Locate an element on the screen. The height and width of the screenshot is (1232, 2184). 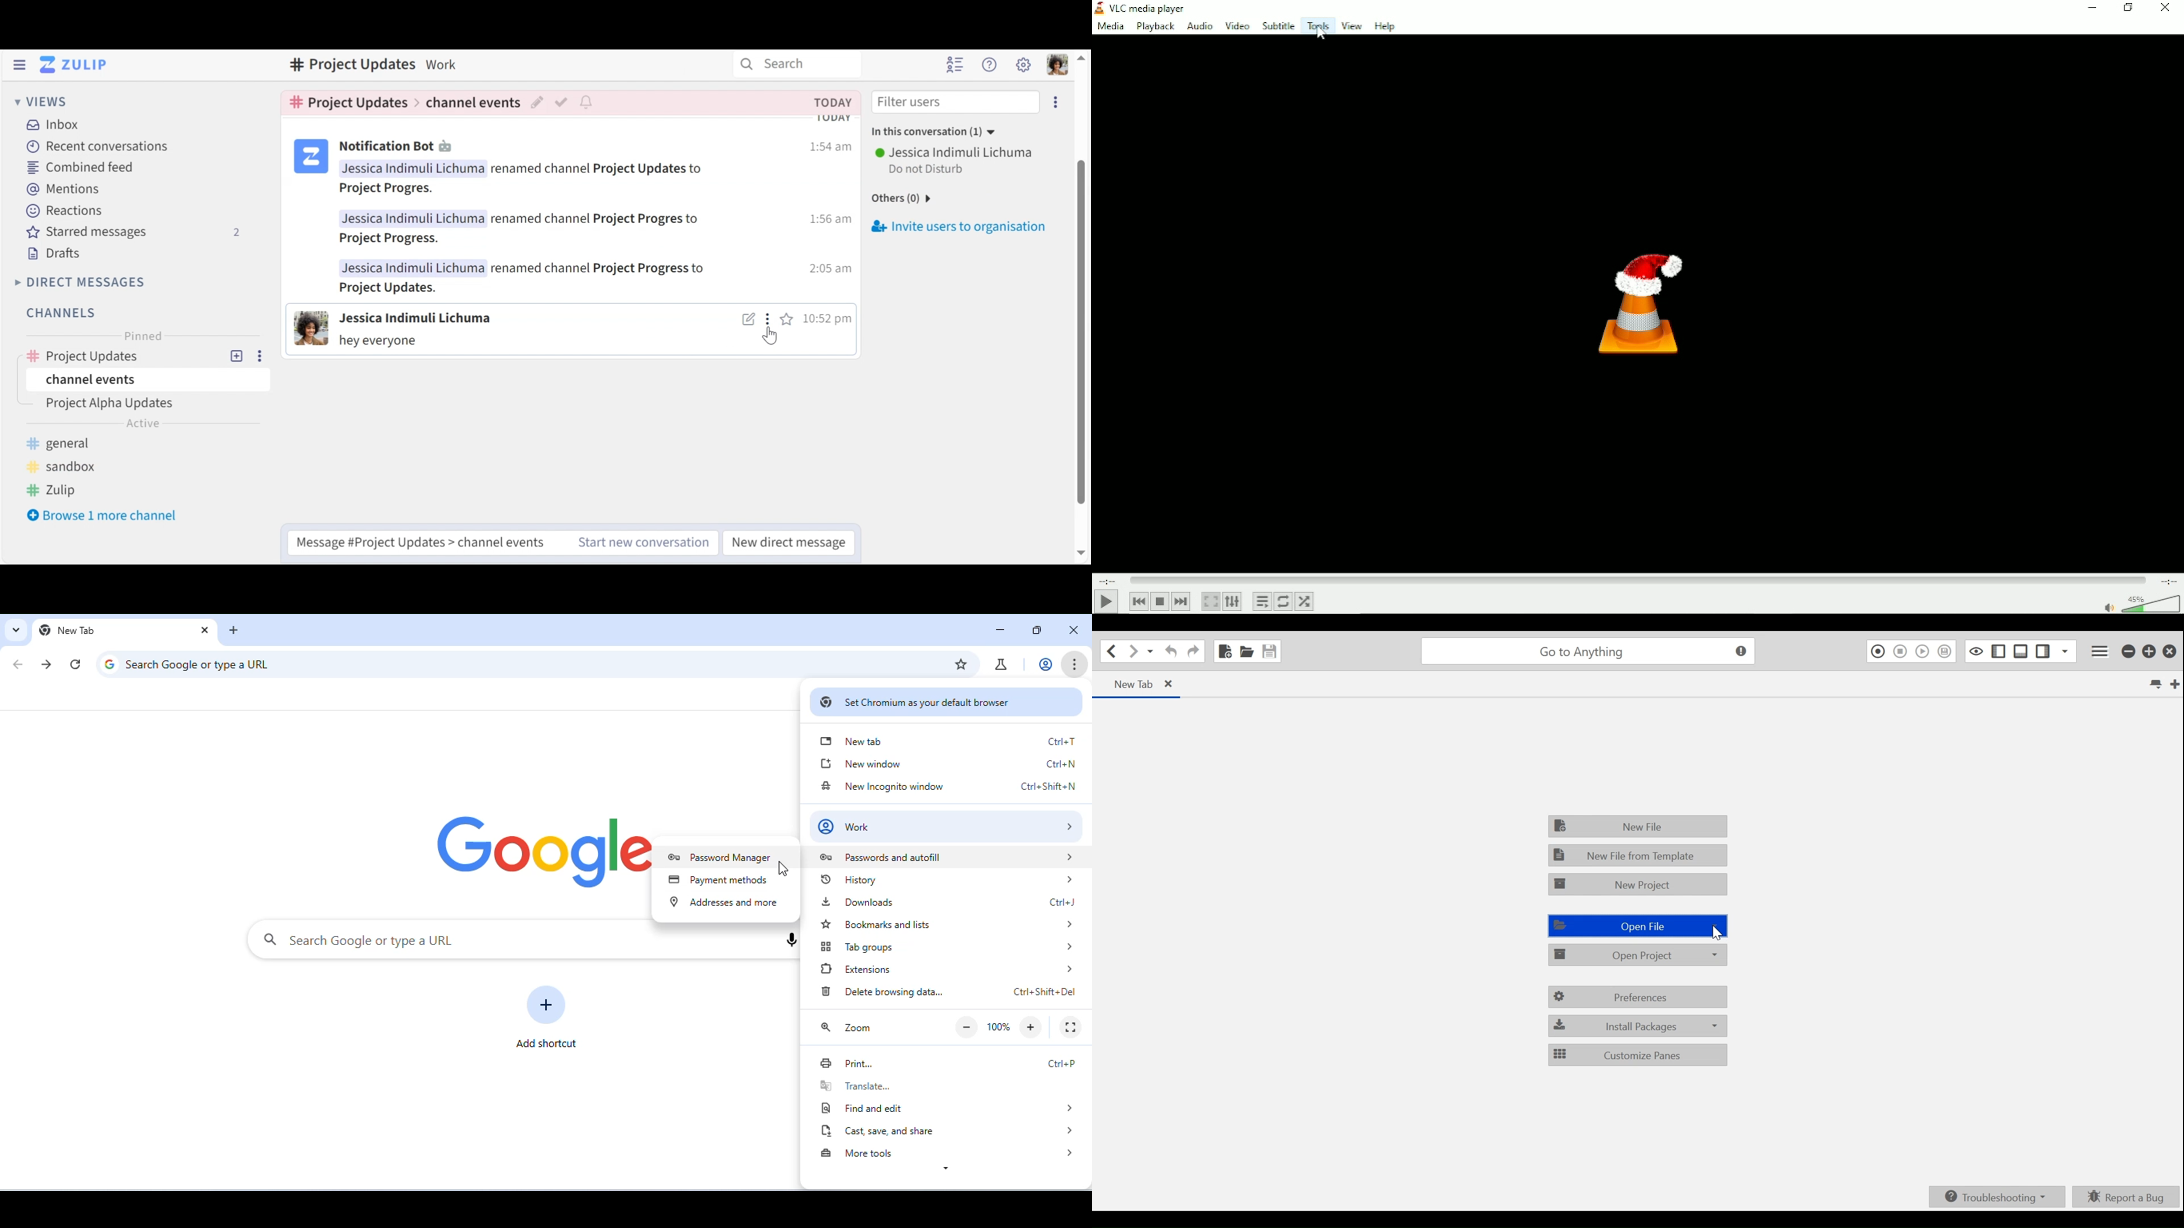
Toggle playlist is located at coordinates (1262, 601).